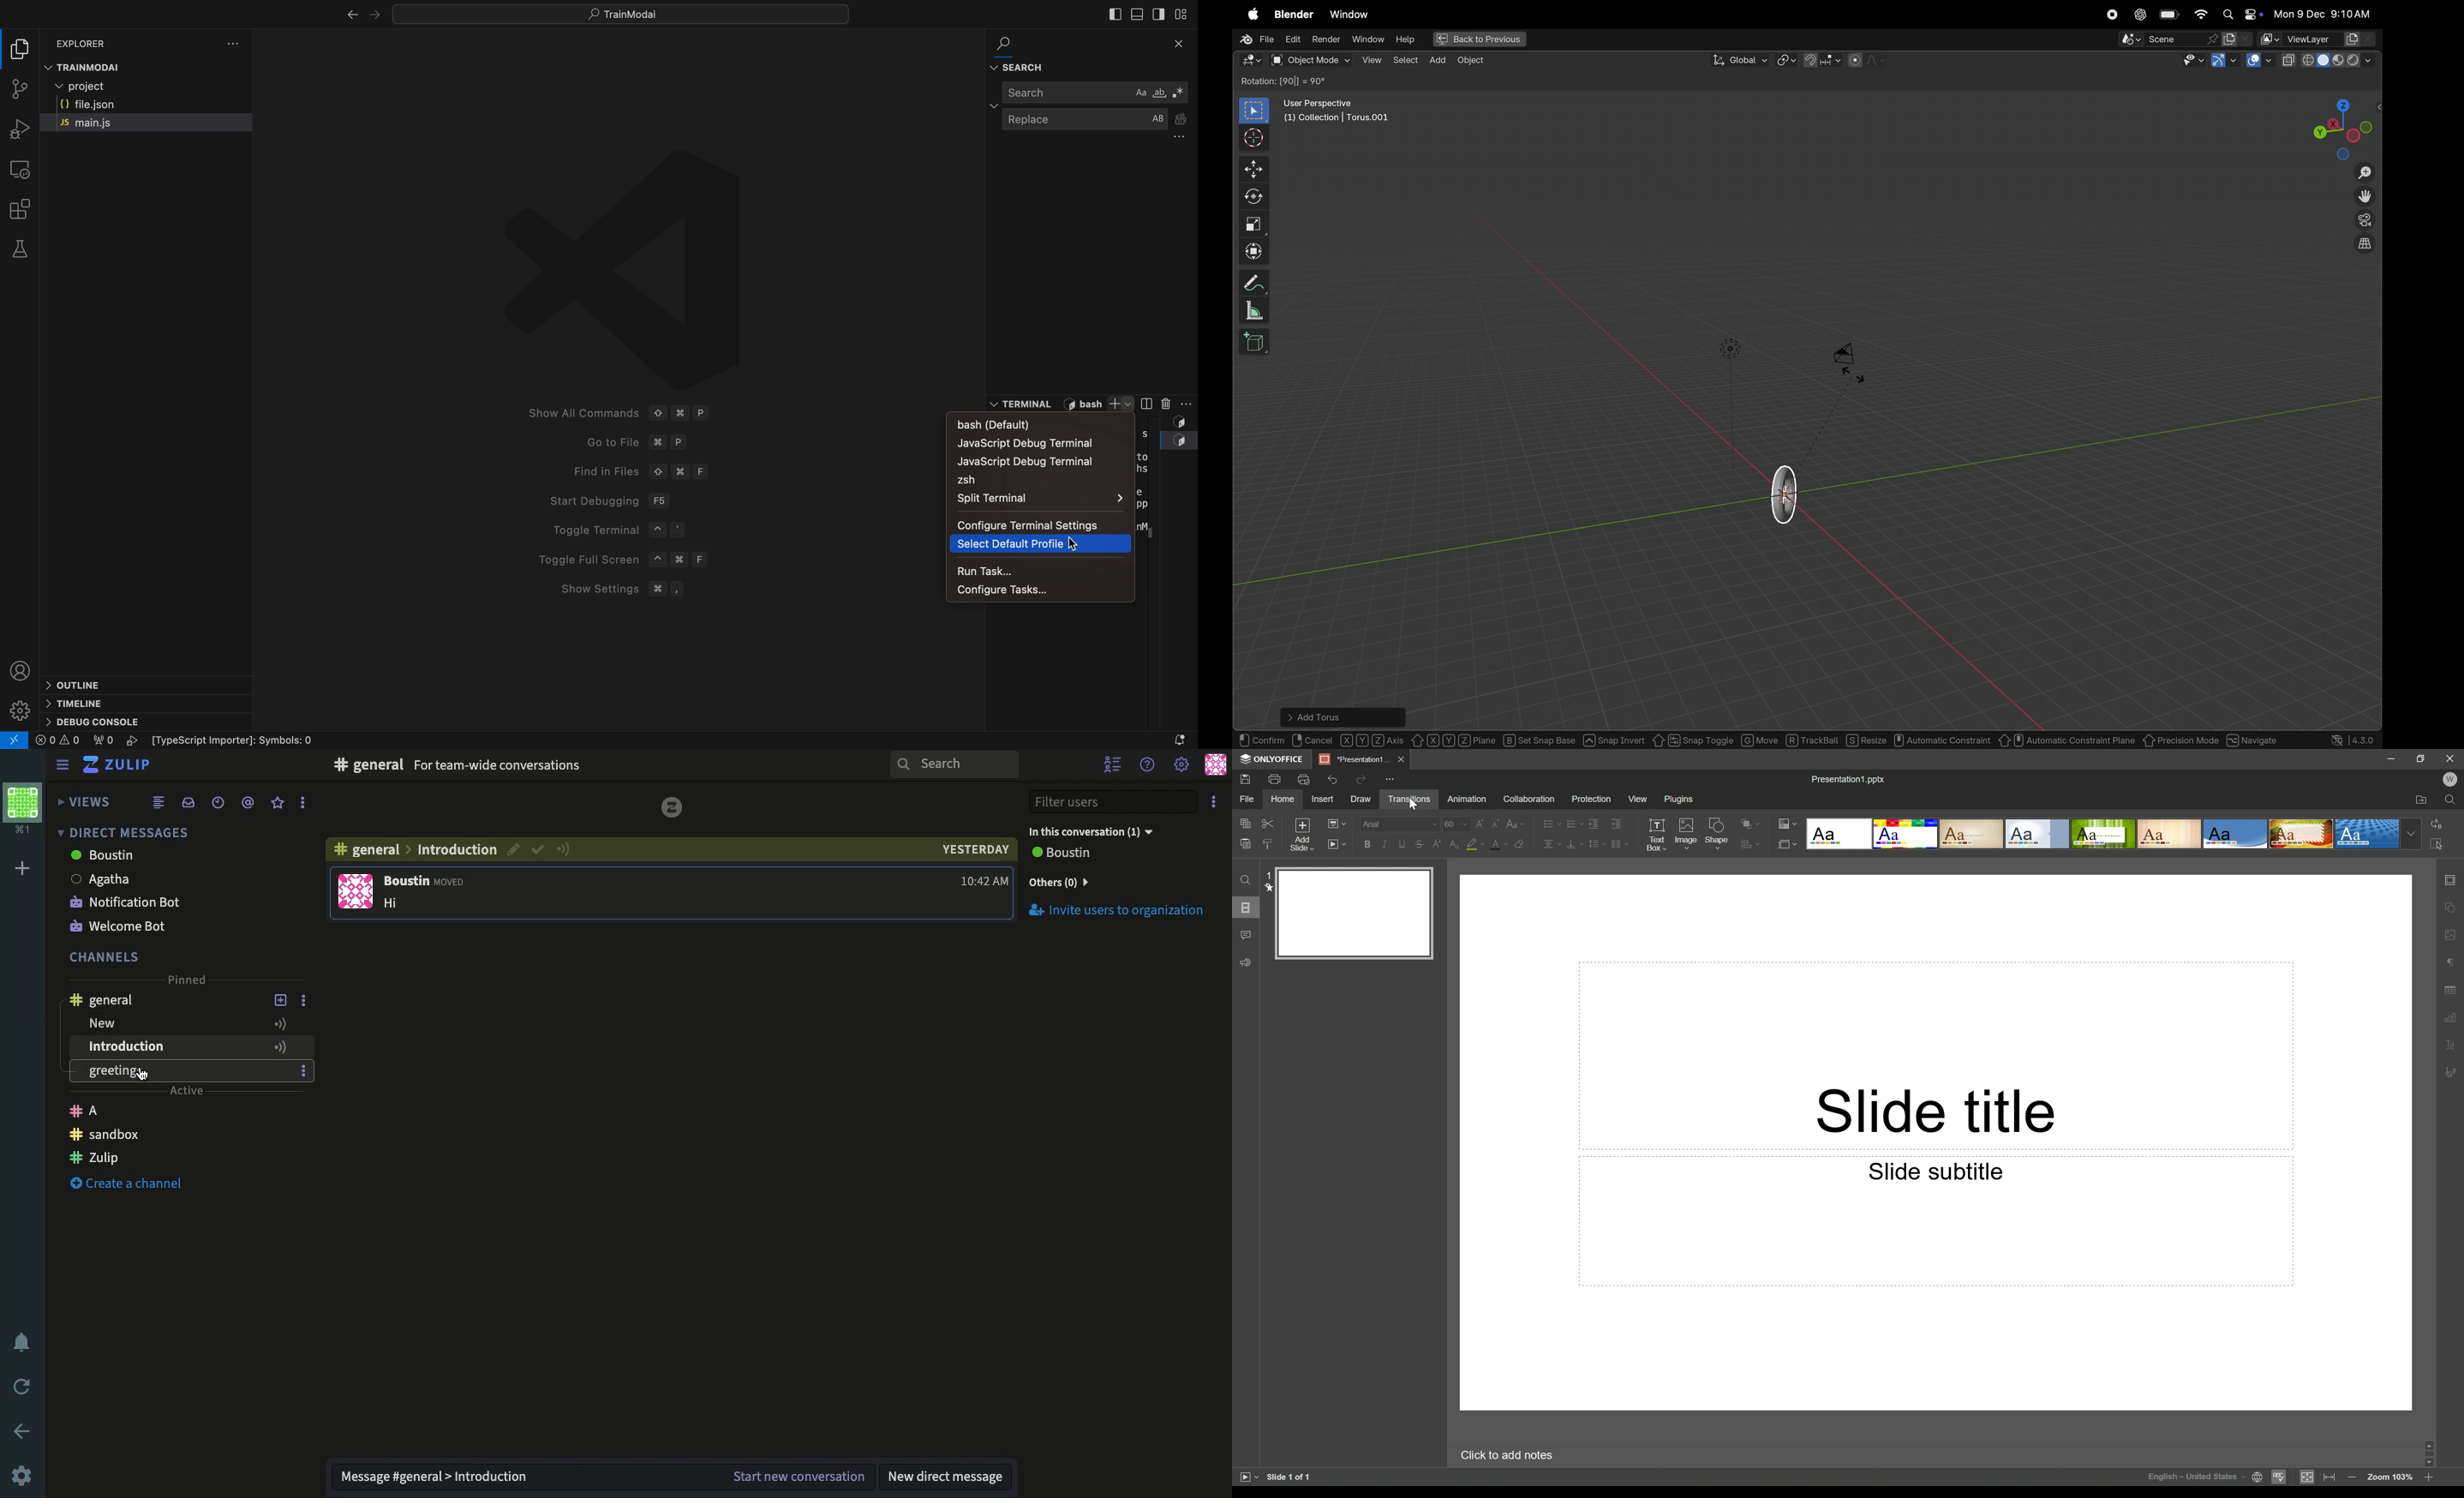  Describe the element at coordinates (369, 764) in the screenshot. I see `#general` at that location.